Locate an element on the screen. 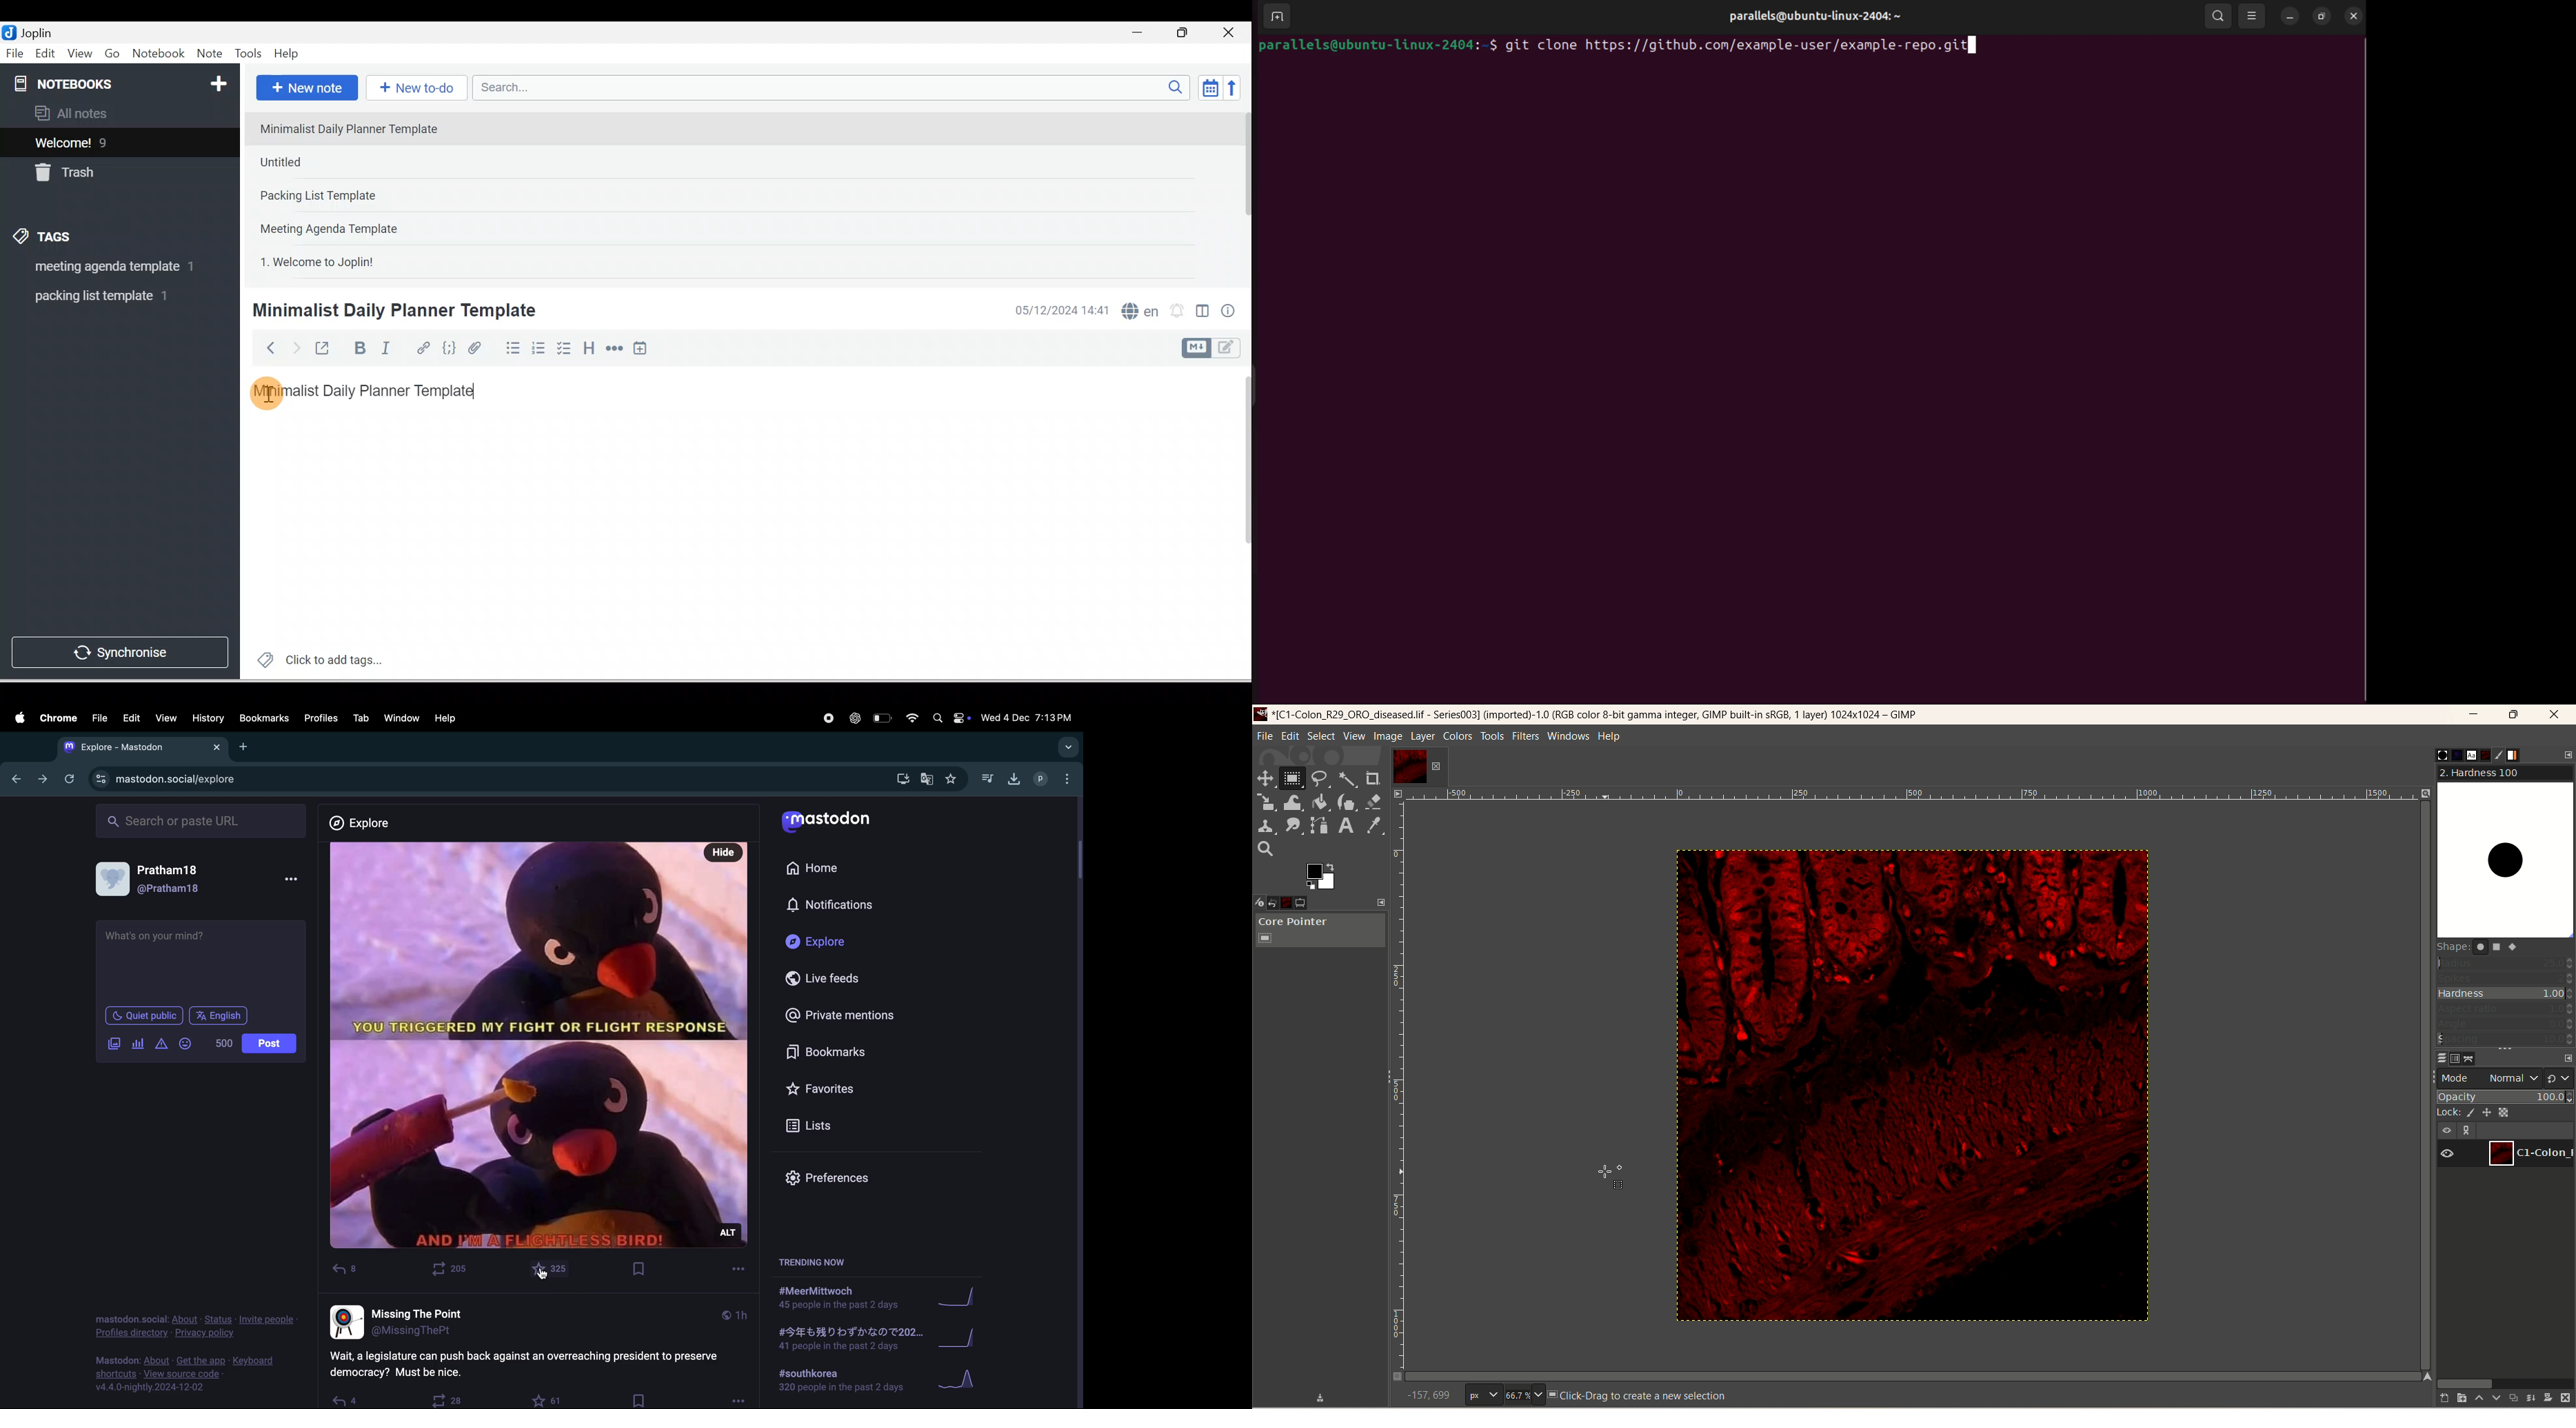  English is located at coordinates (219, 1017).